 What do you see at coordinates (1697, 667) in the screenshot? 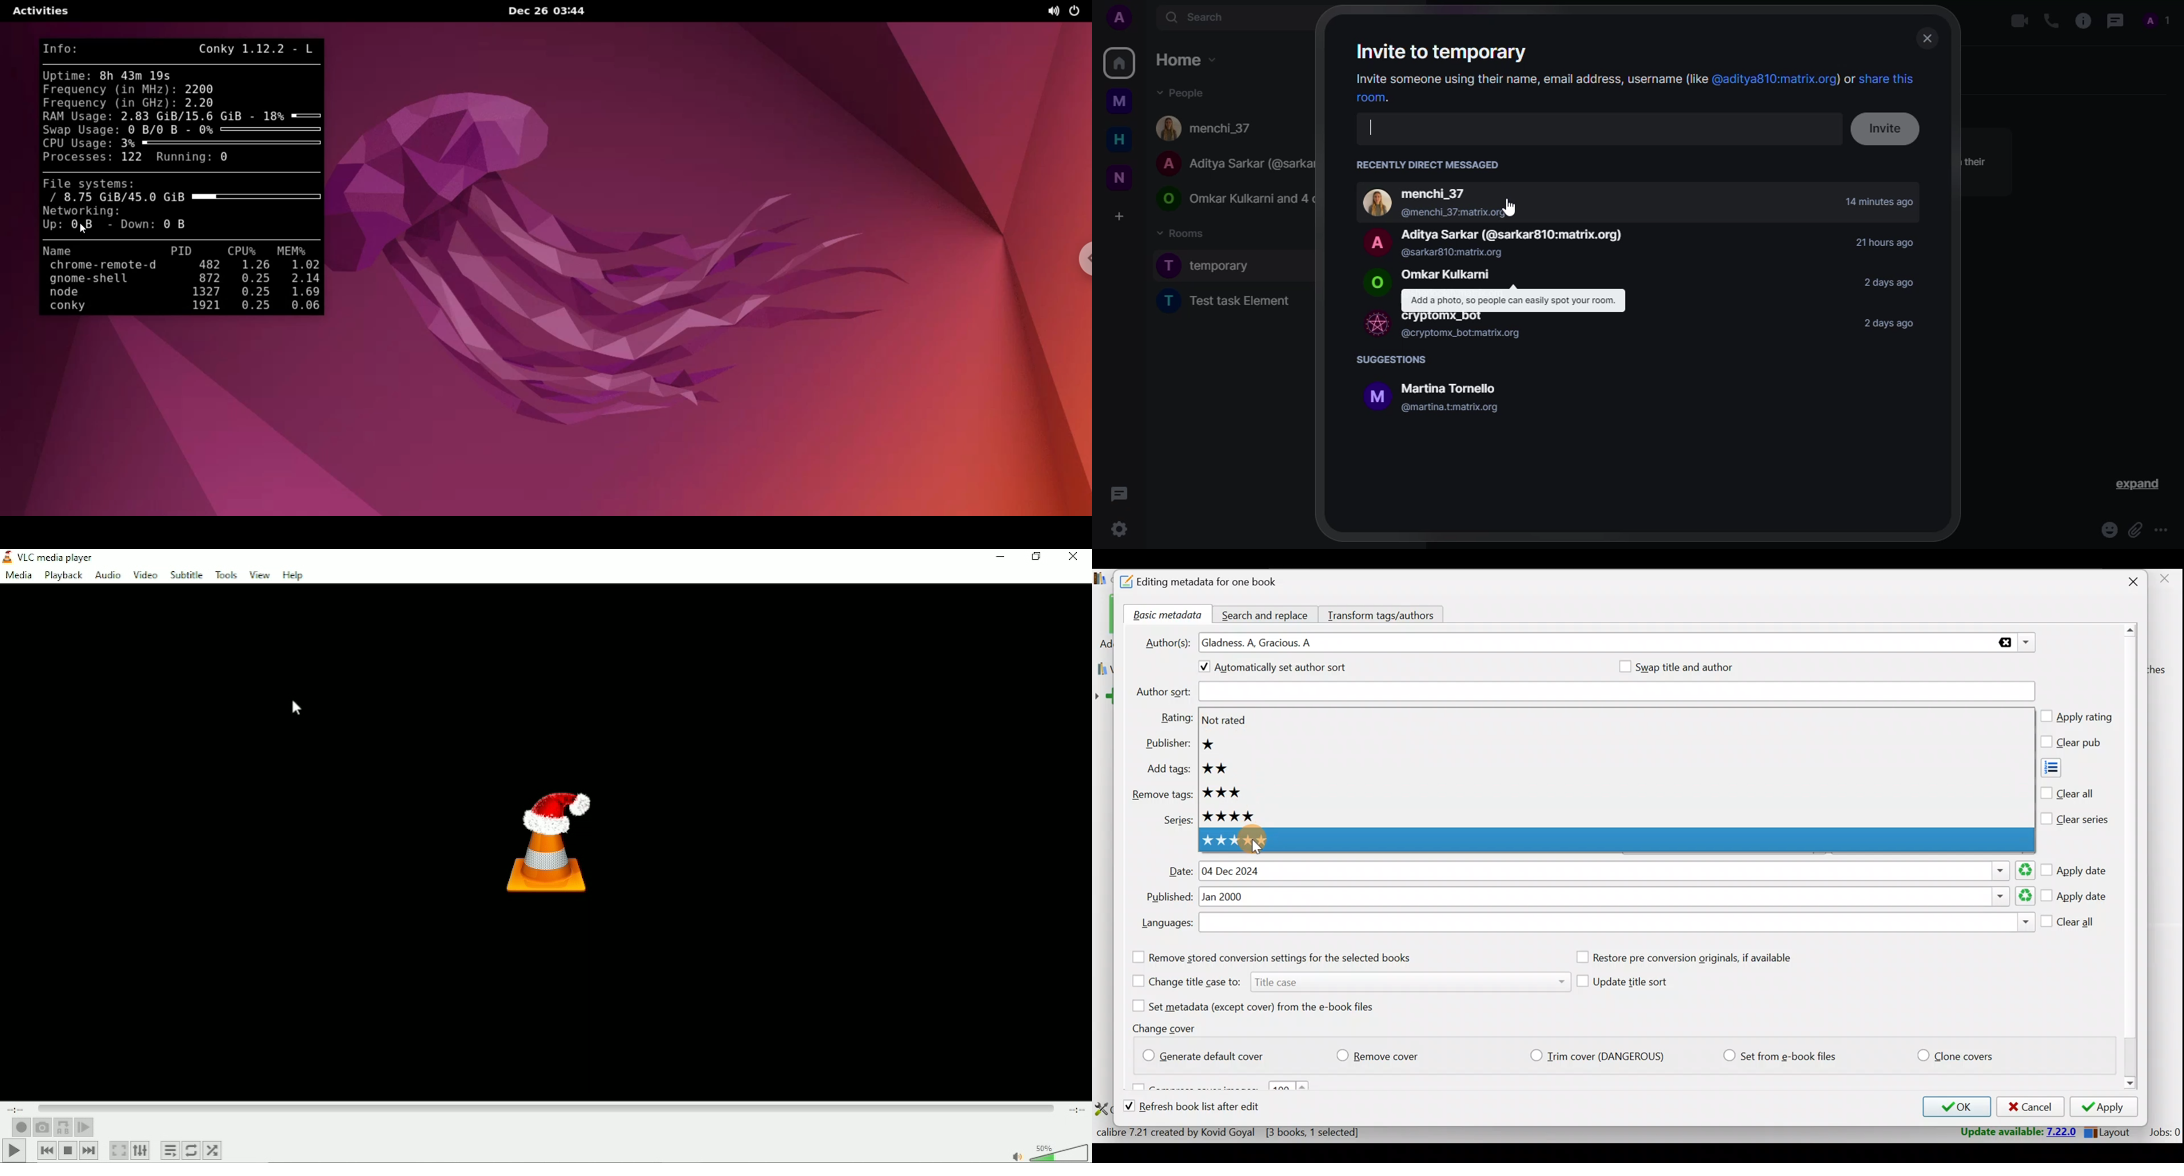
I see `Swap title and author` at bounding box center [1697, 667].